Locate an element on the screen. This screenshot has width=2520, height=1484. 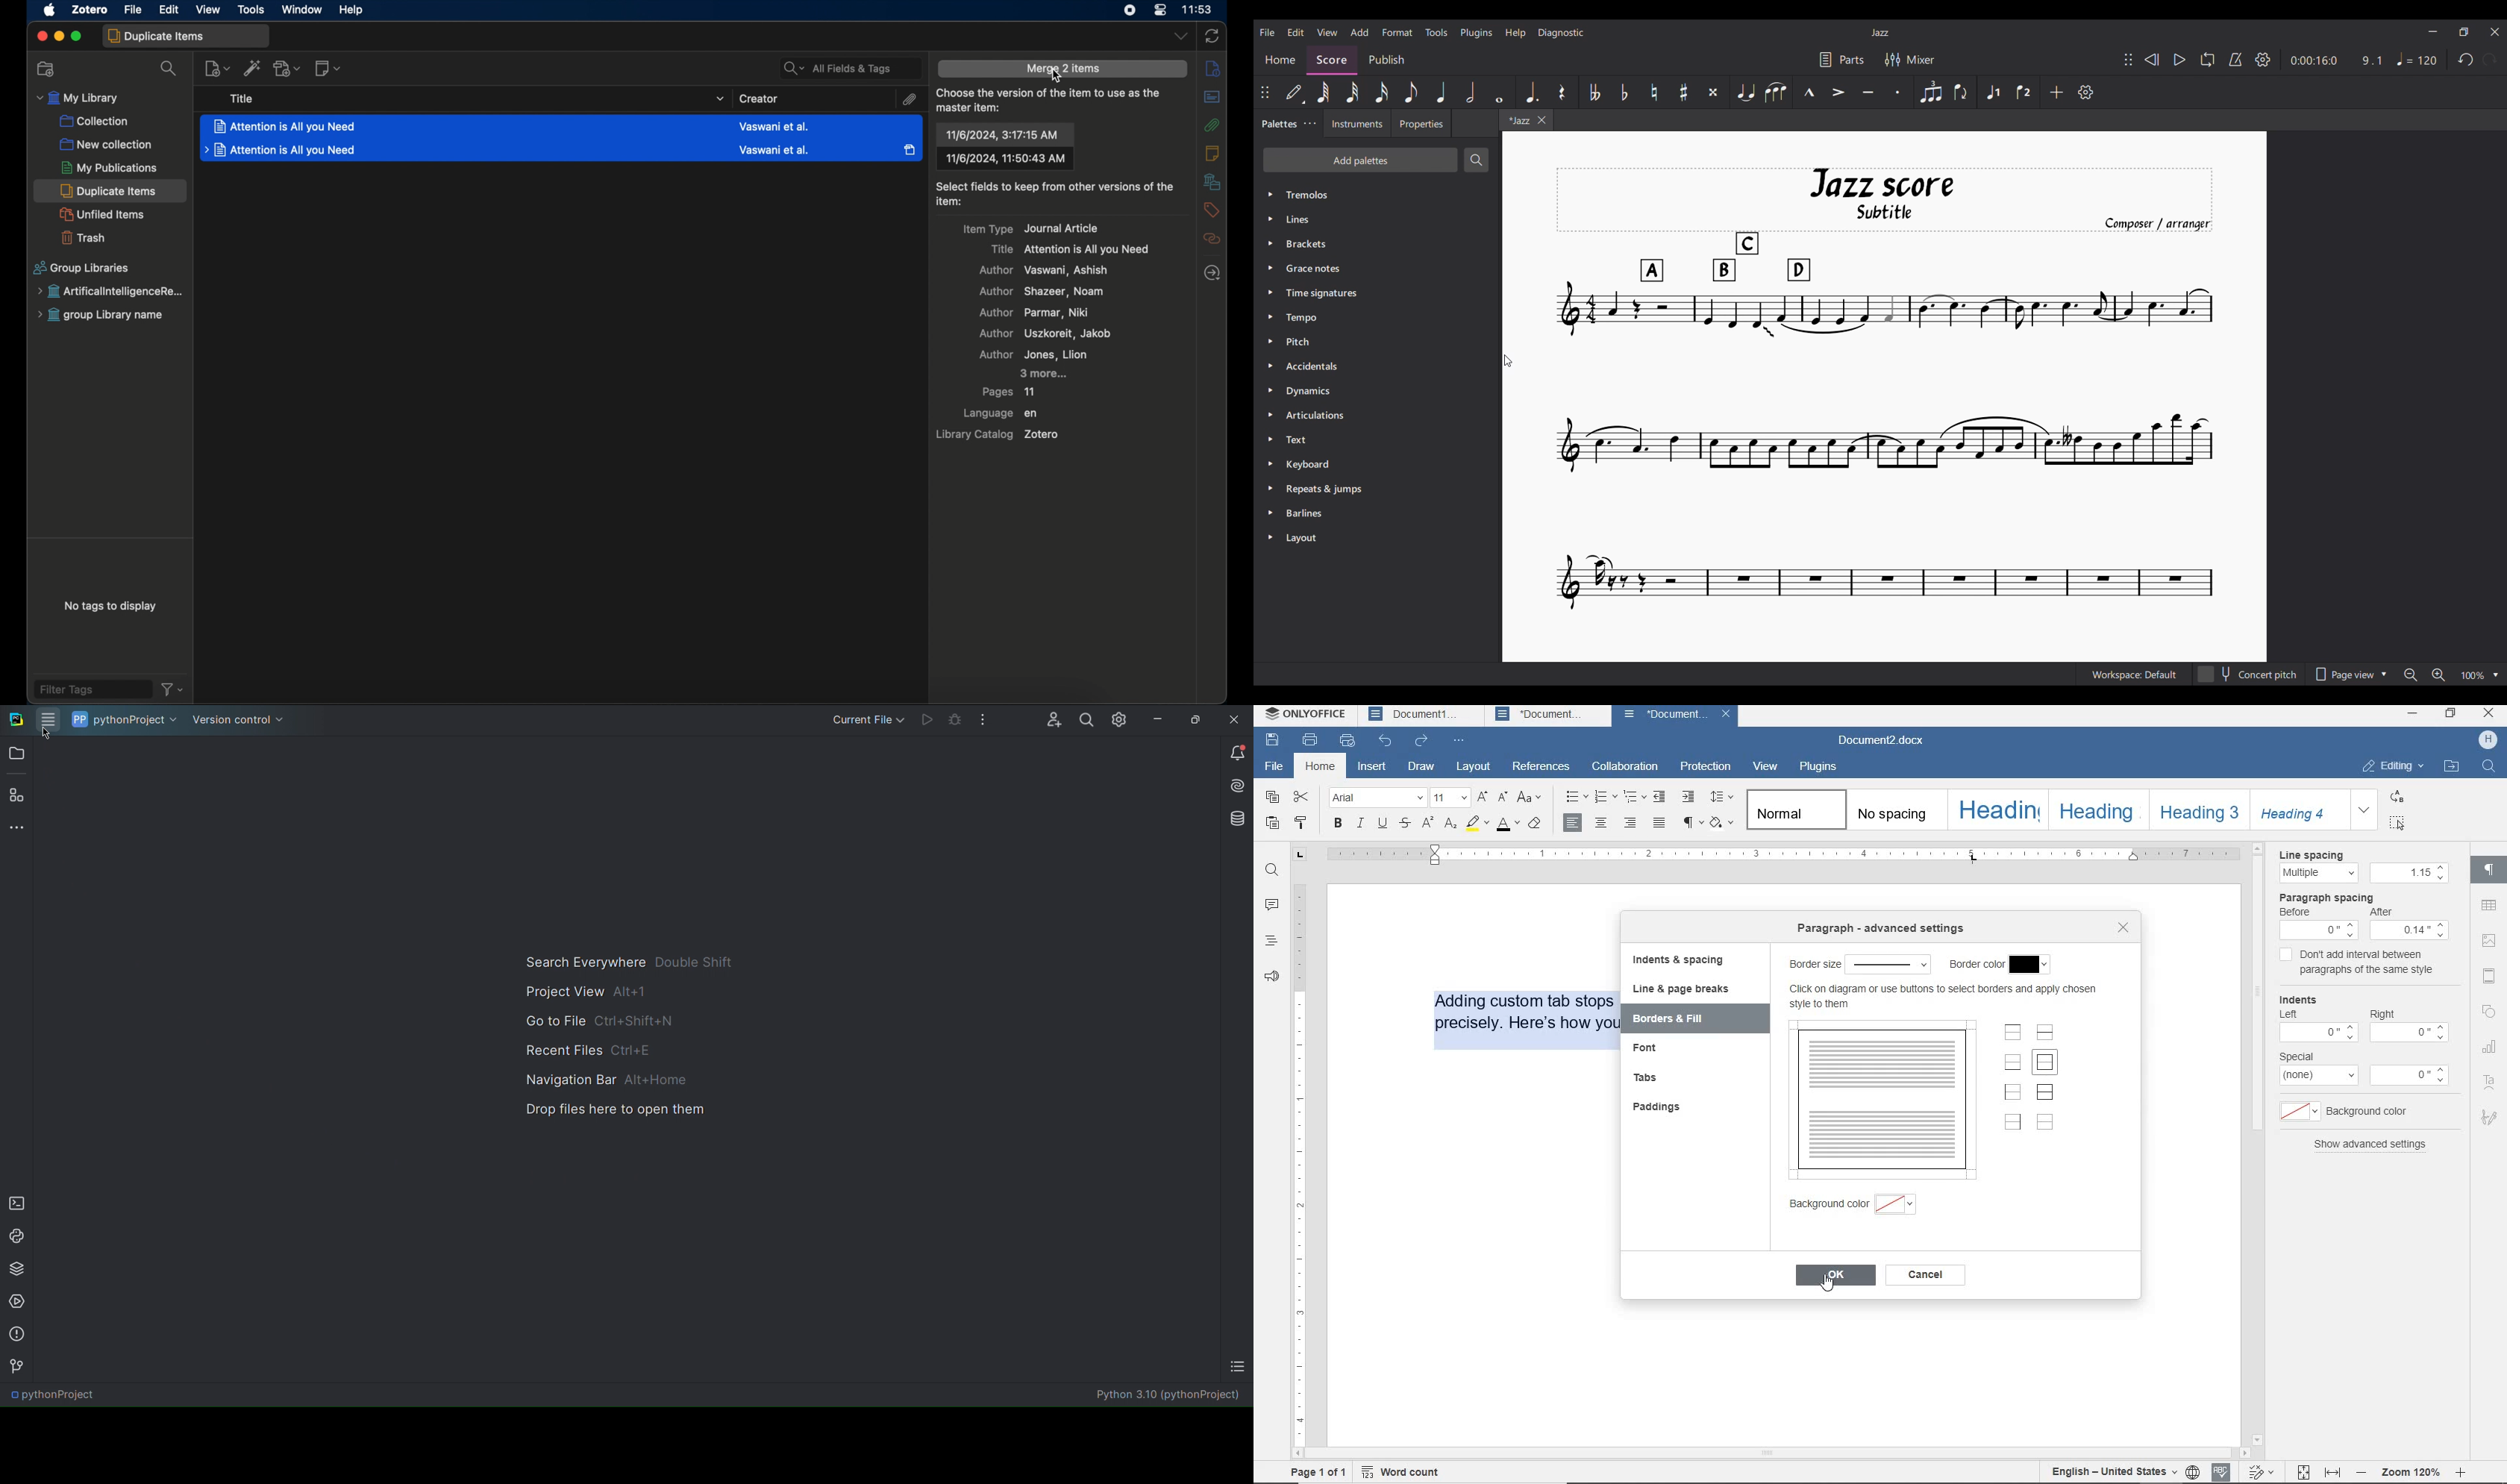
paragraph line spacing is located at coordinates (1722, 796).